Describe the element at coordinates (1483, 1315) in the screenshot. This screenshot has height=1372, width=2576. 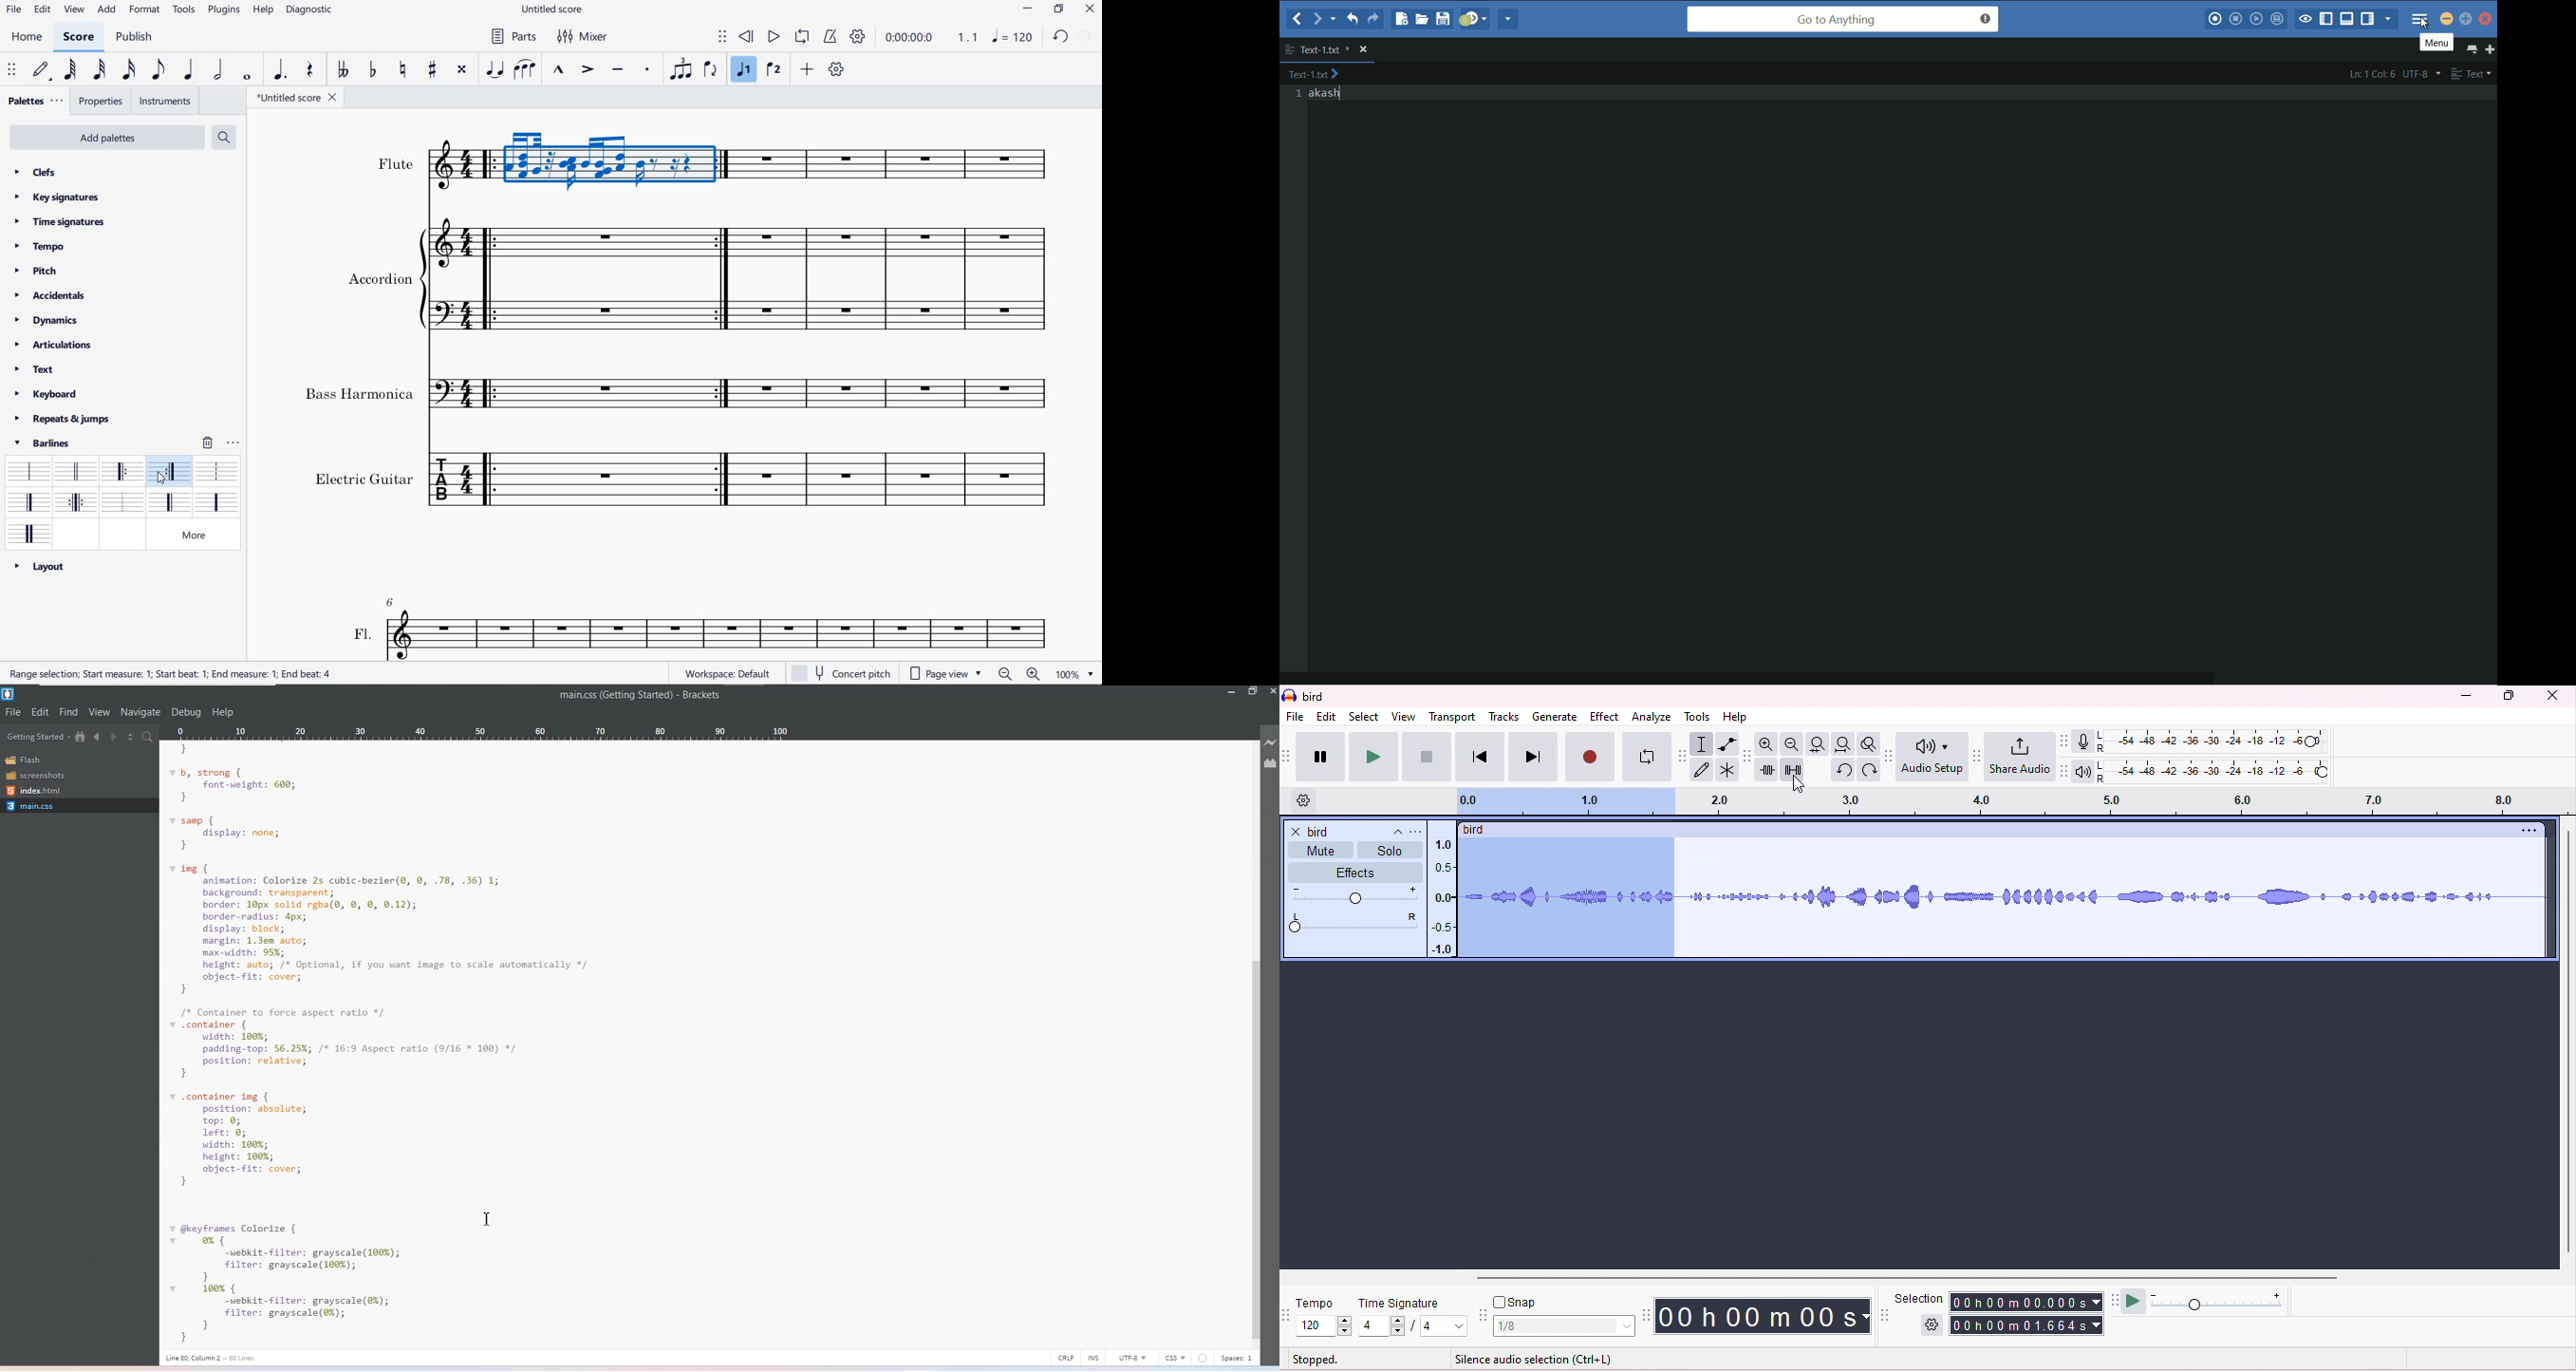
I see `snap tool bar` at that location.